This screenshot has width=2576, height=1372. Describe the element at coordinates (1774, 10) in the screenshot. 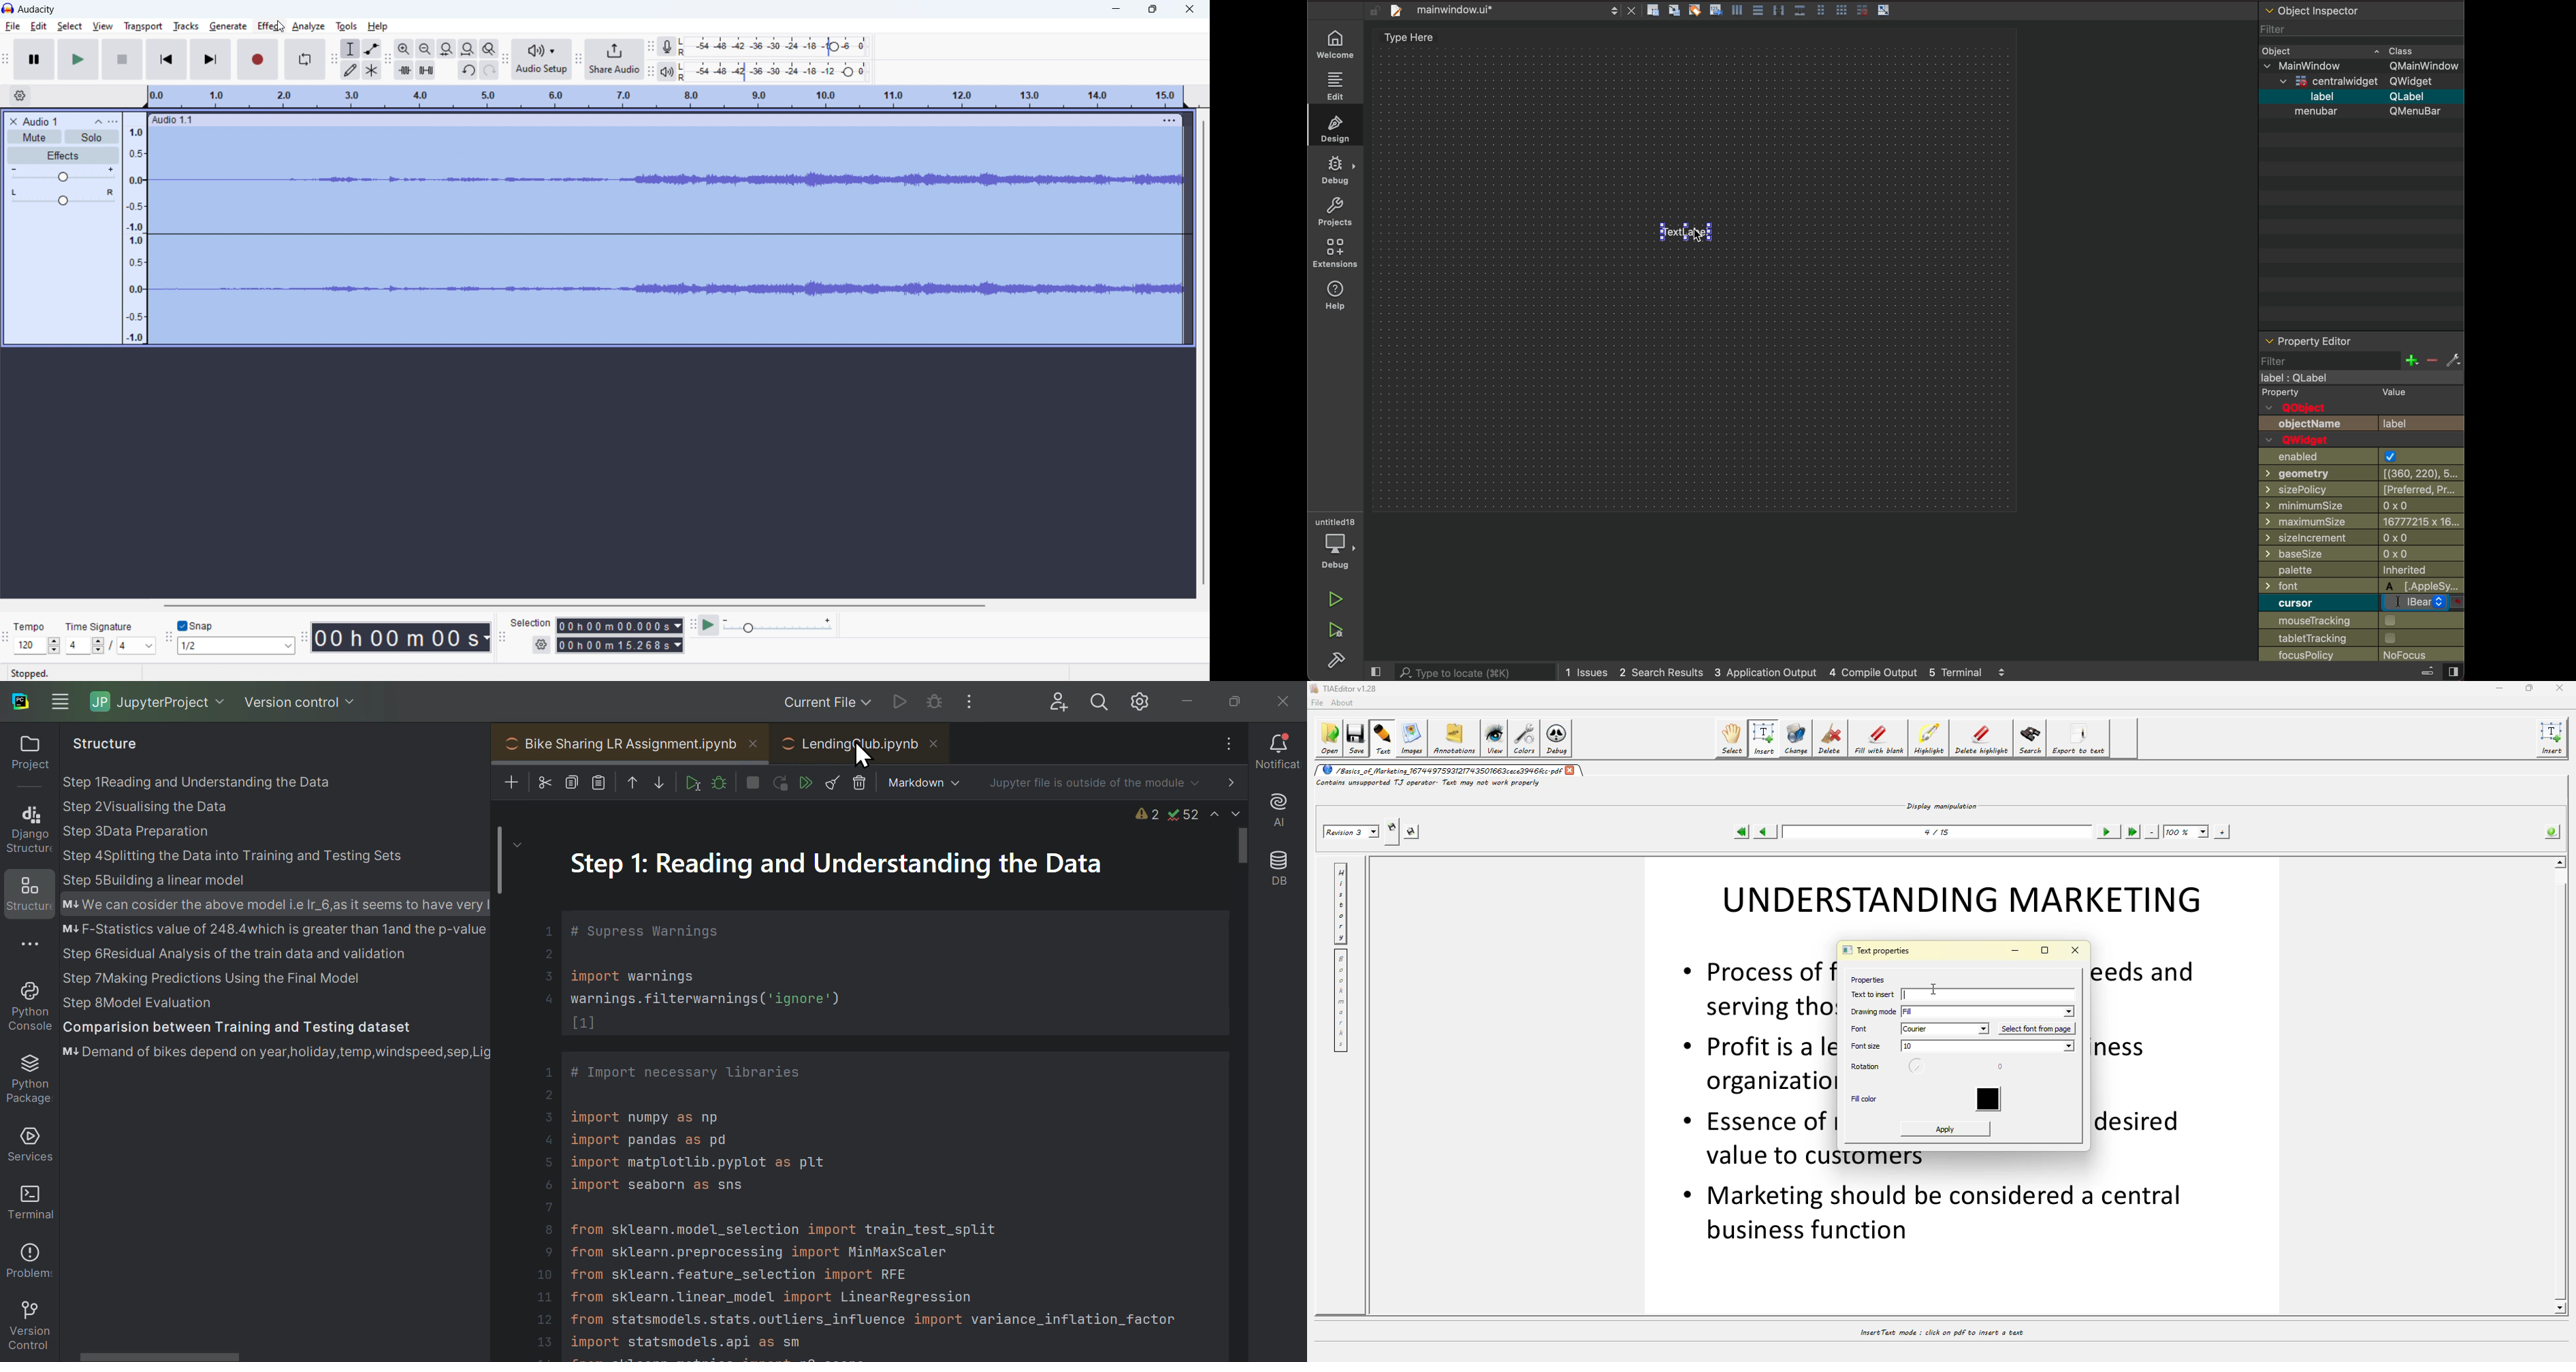

I see `layout actions` at that location.